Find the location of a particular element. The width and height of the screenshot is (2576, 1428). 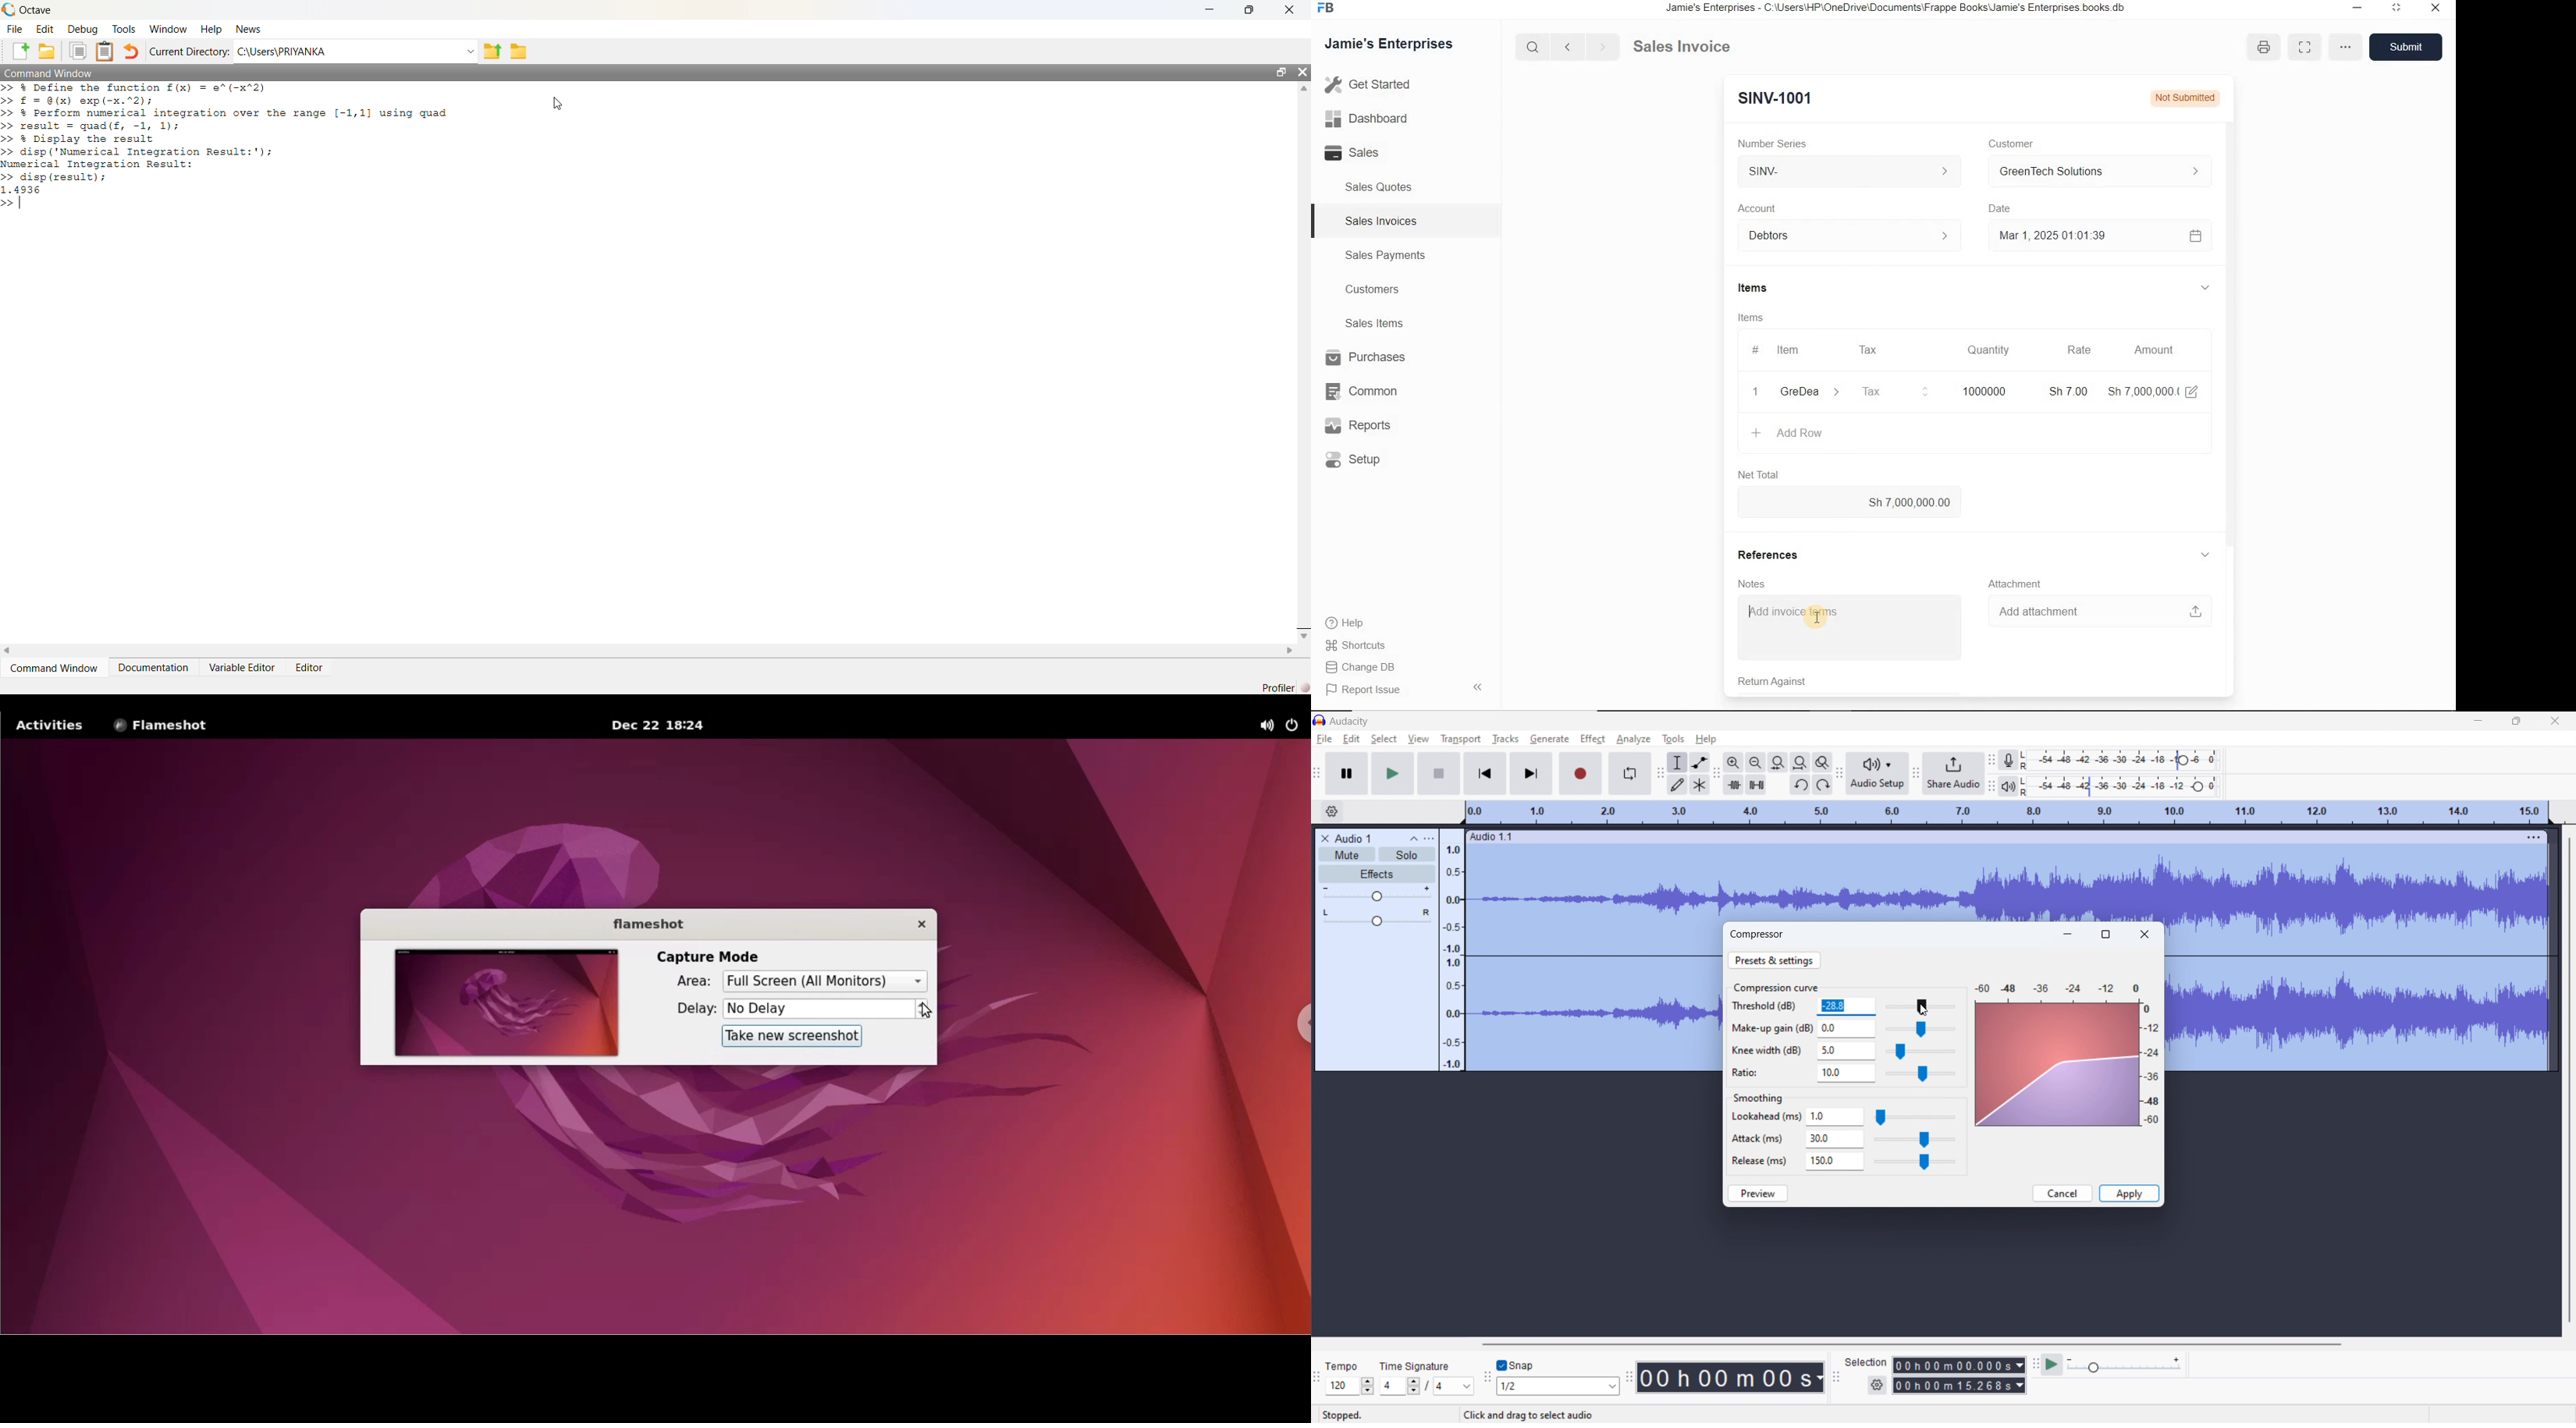

Sales Payments is located at coordinates (1385, 256).